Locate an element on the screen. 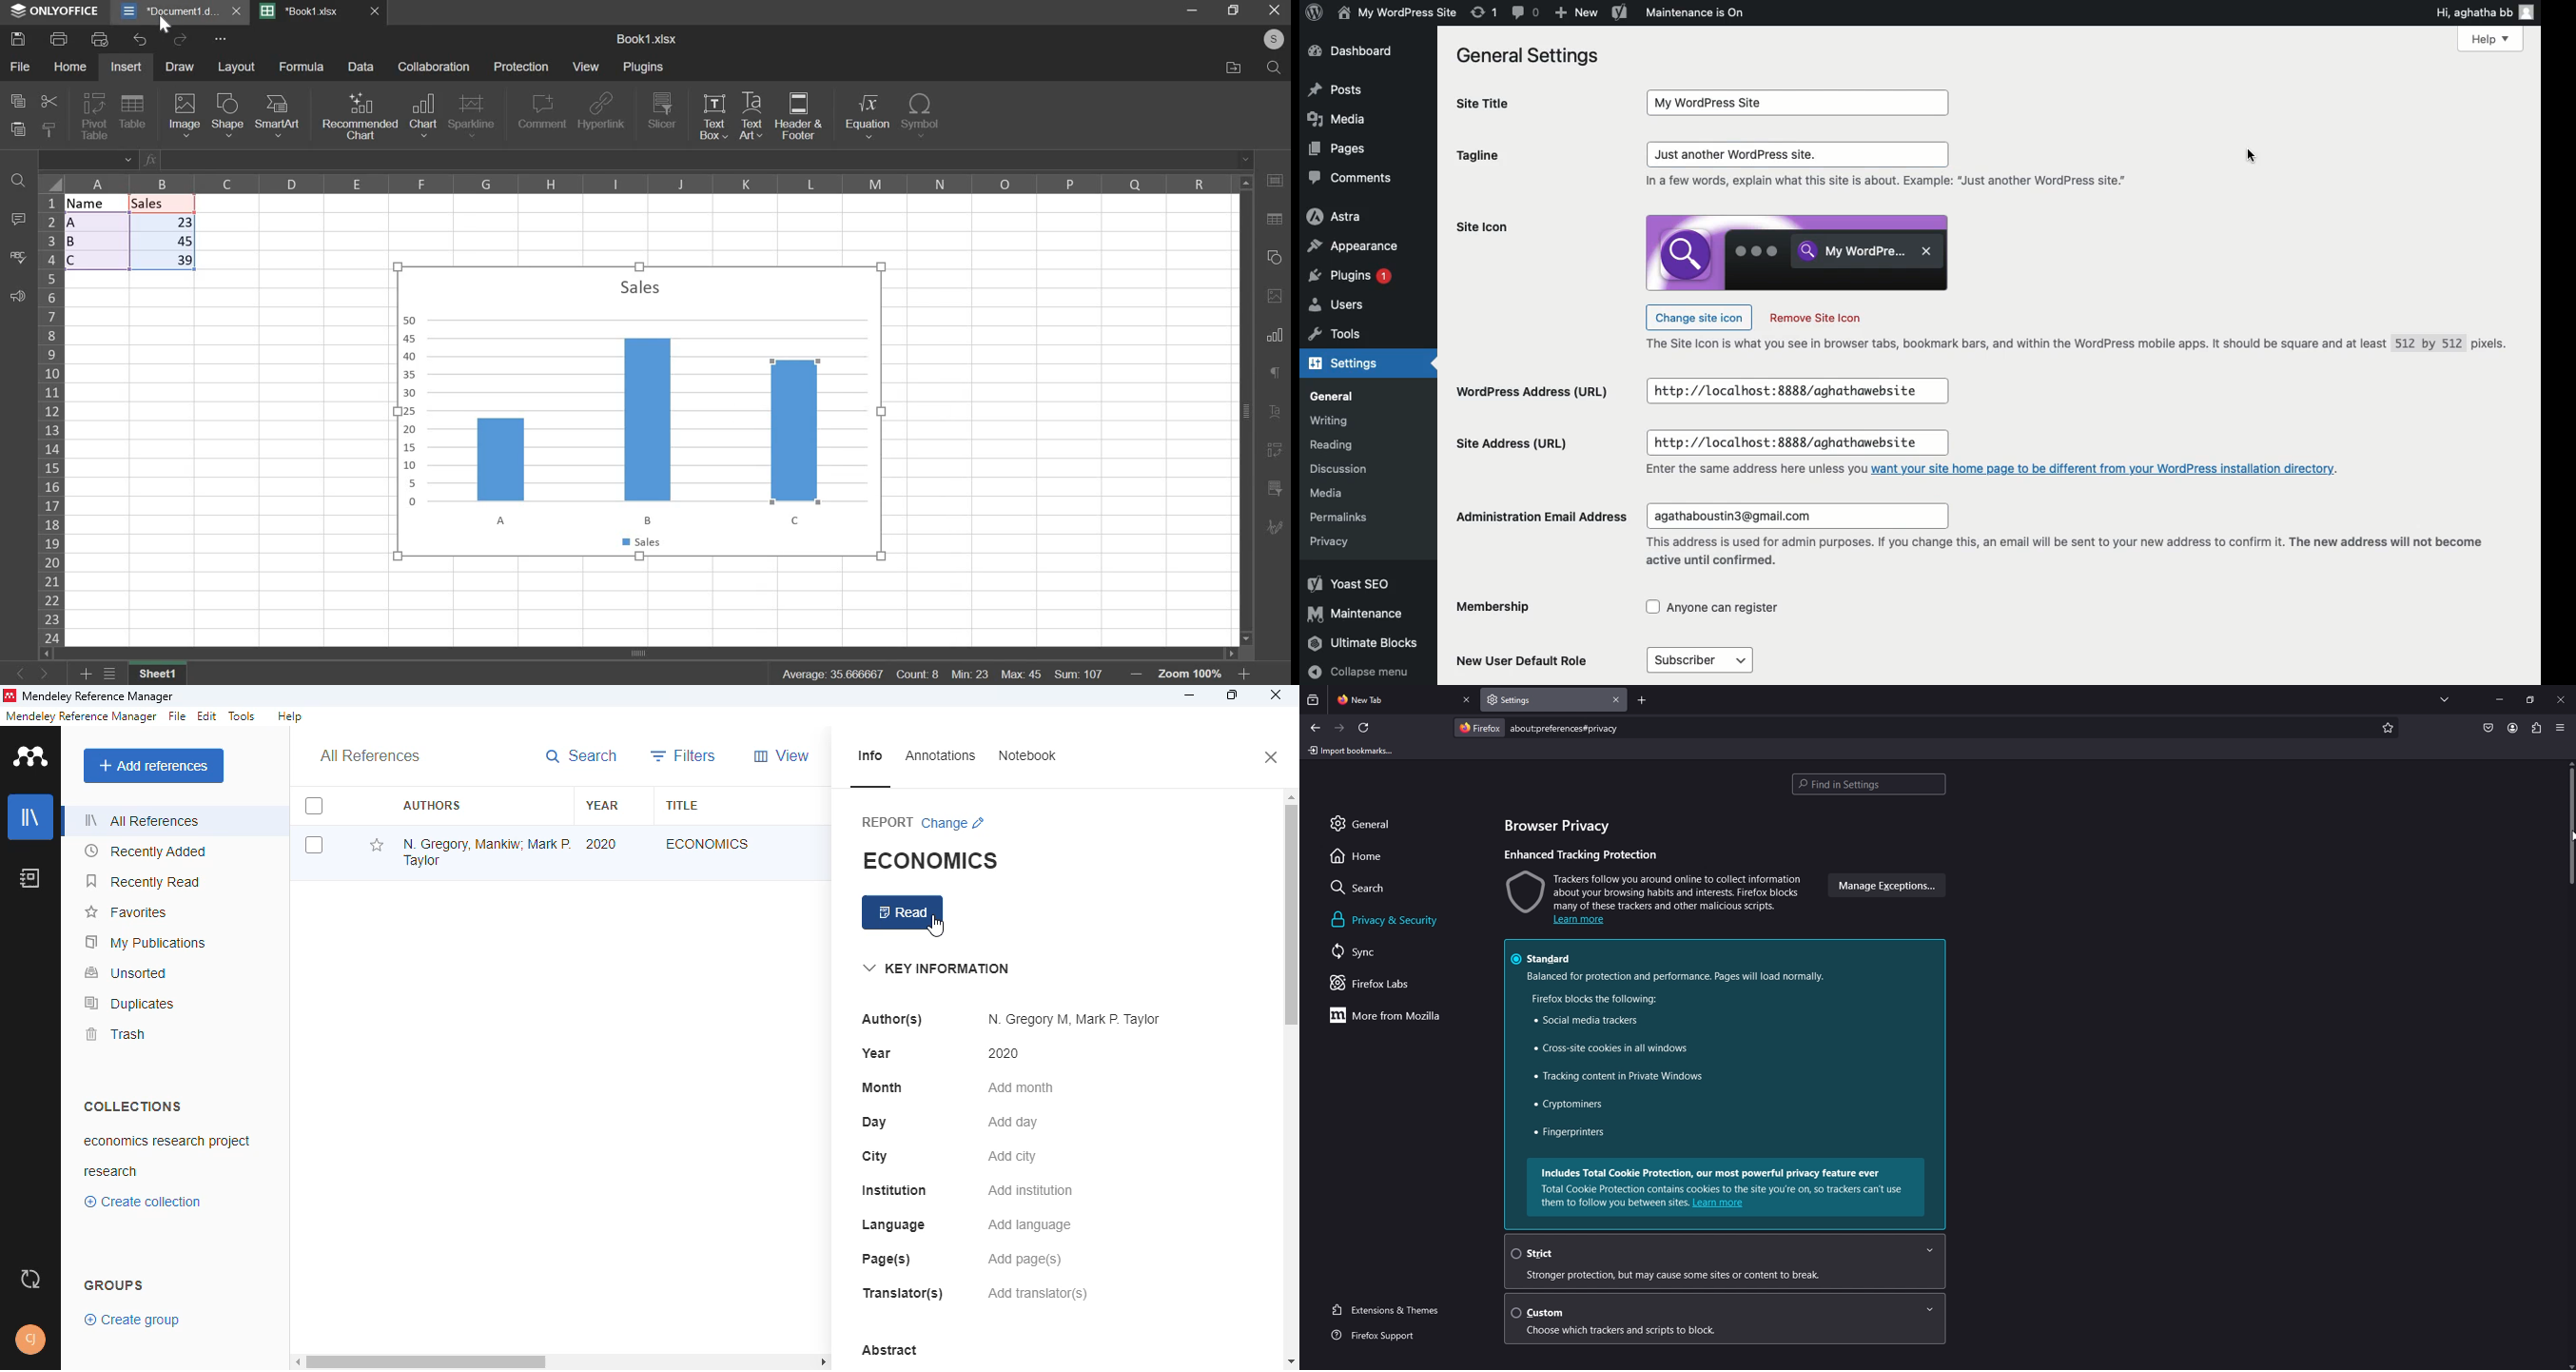 Image resolution: width=2576 pixels, height=1372 pixels. Vertical scroll bar is located at coordinates (1248, 407).